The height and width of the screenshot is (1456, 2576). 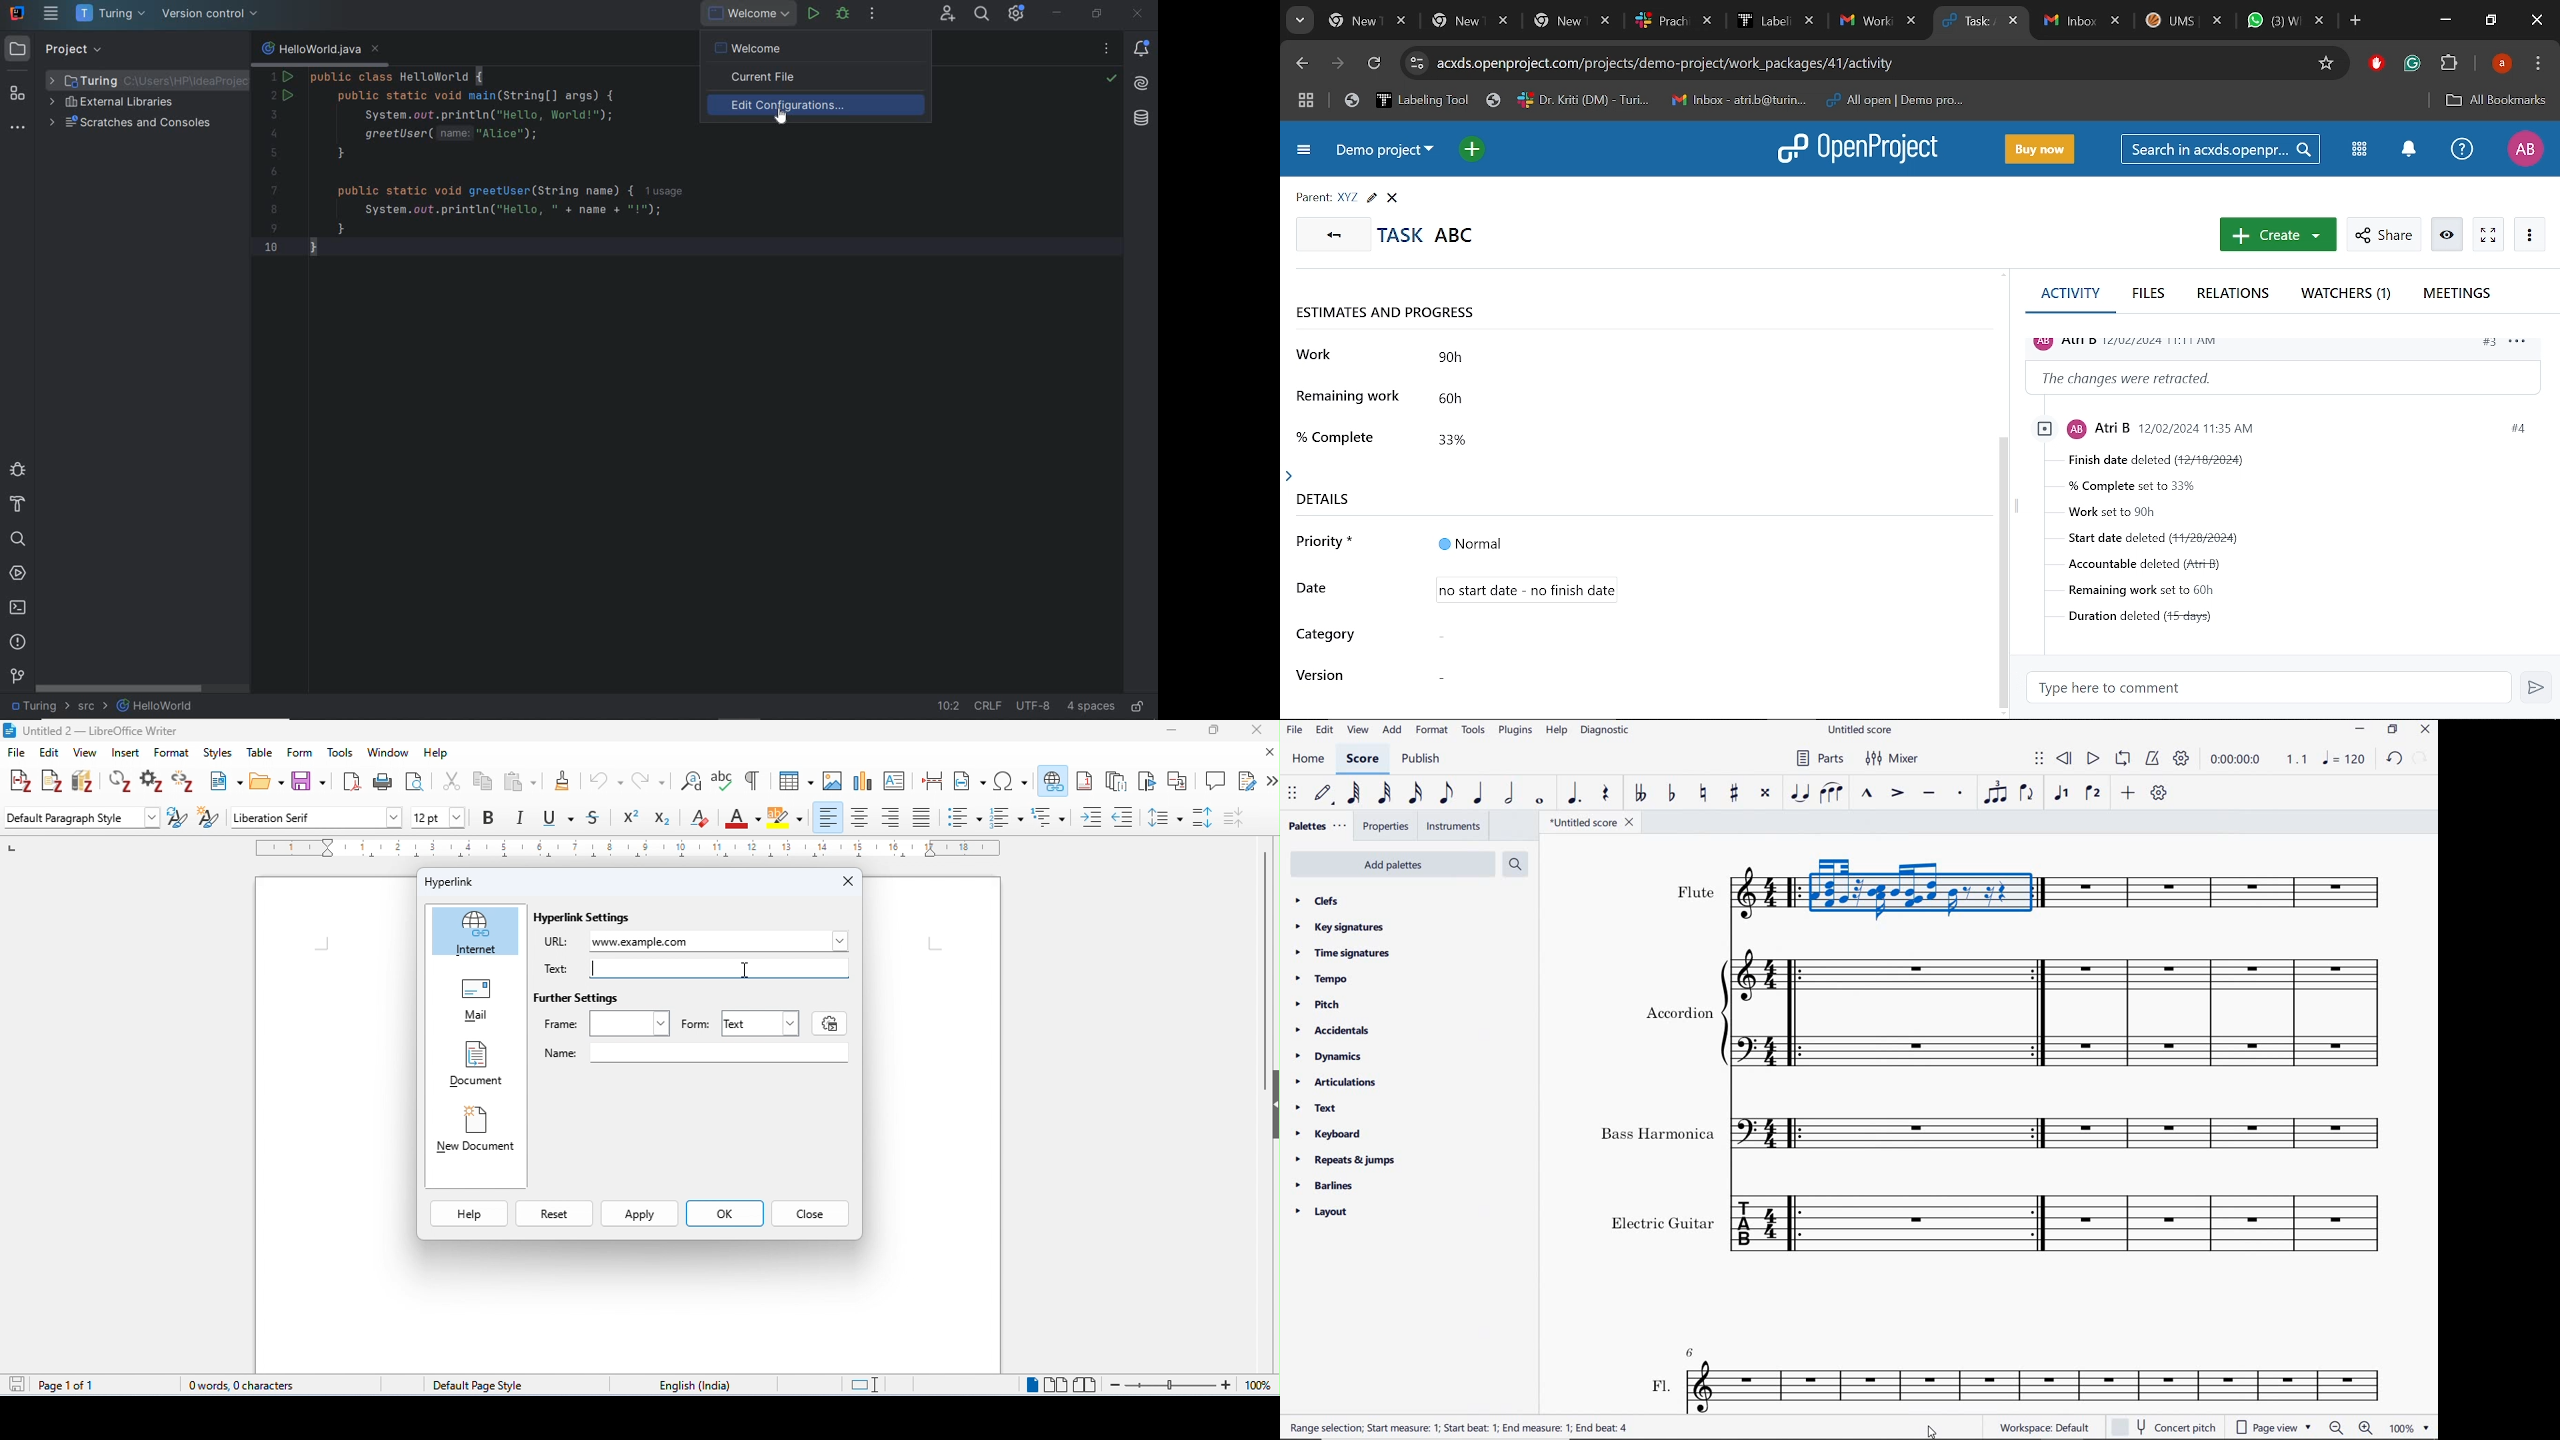 What do you see at coordinates (217, 753) in the screenshot?
I see `styles` at bounding box center [217, 753].